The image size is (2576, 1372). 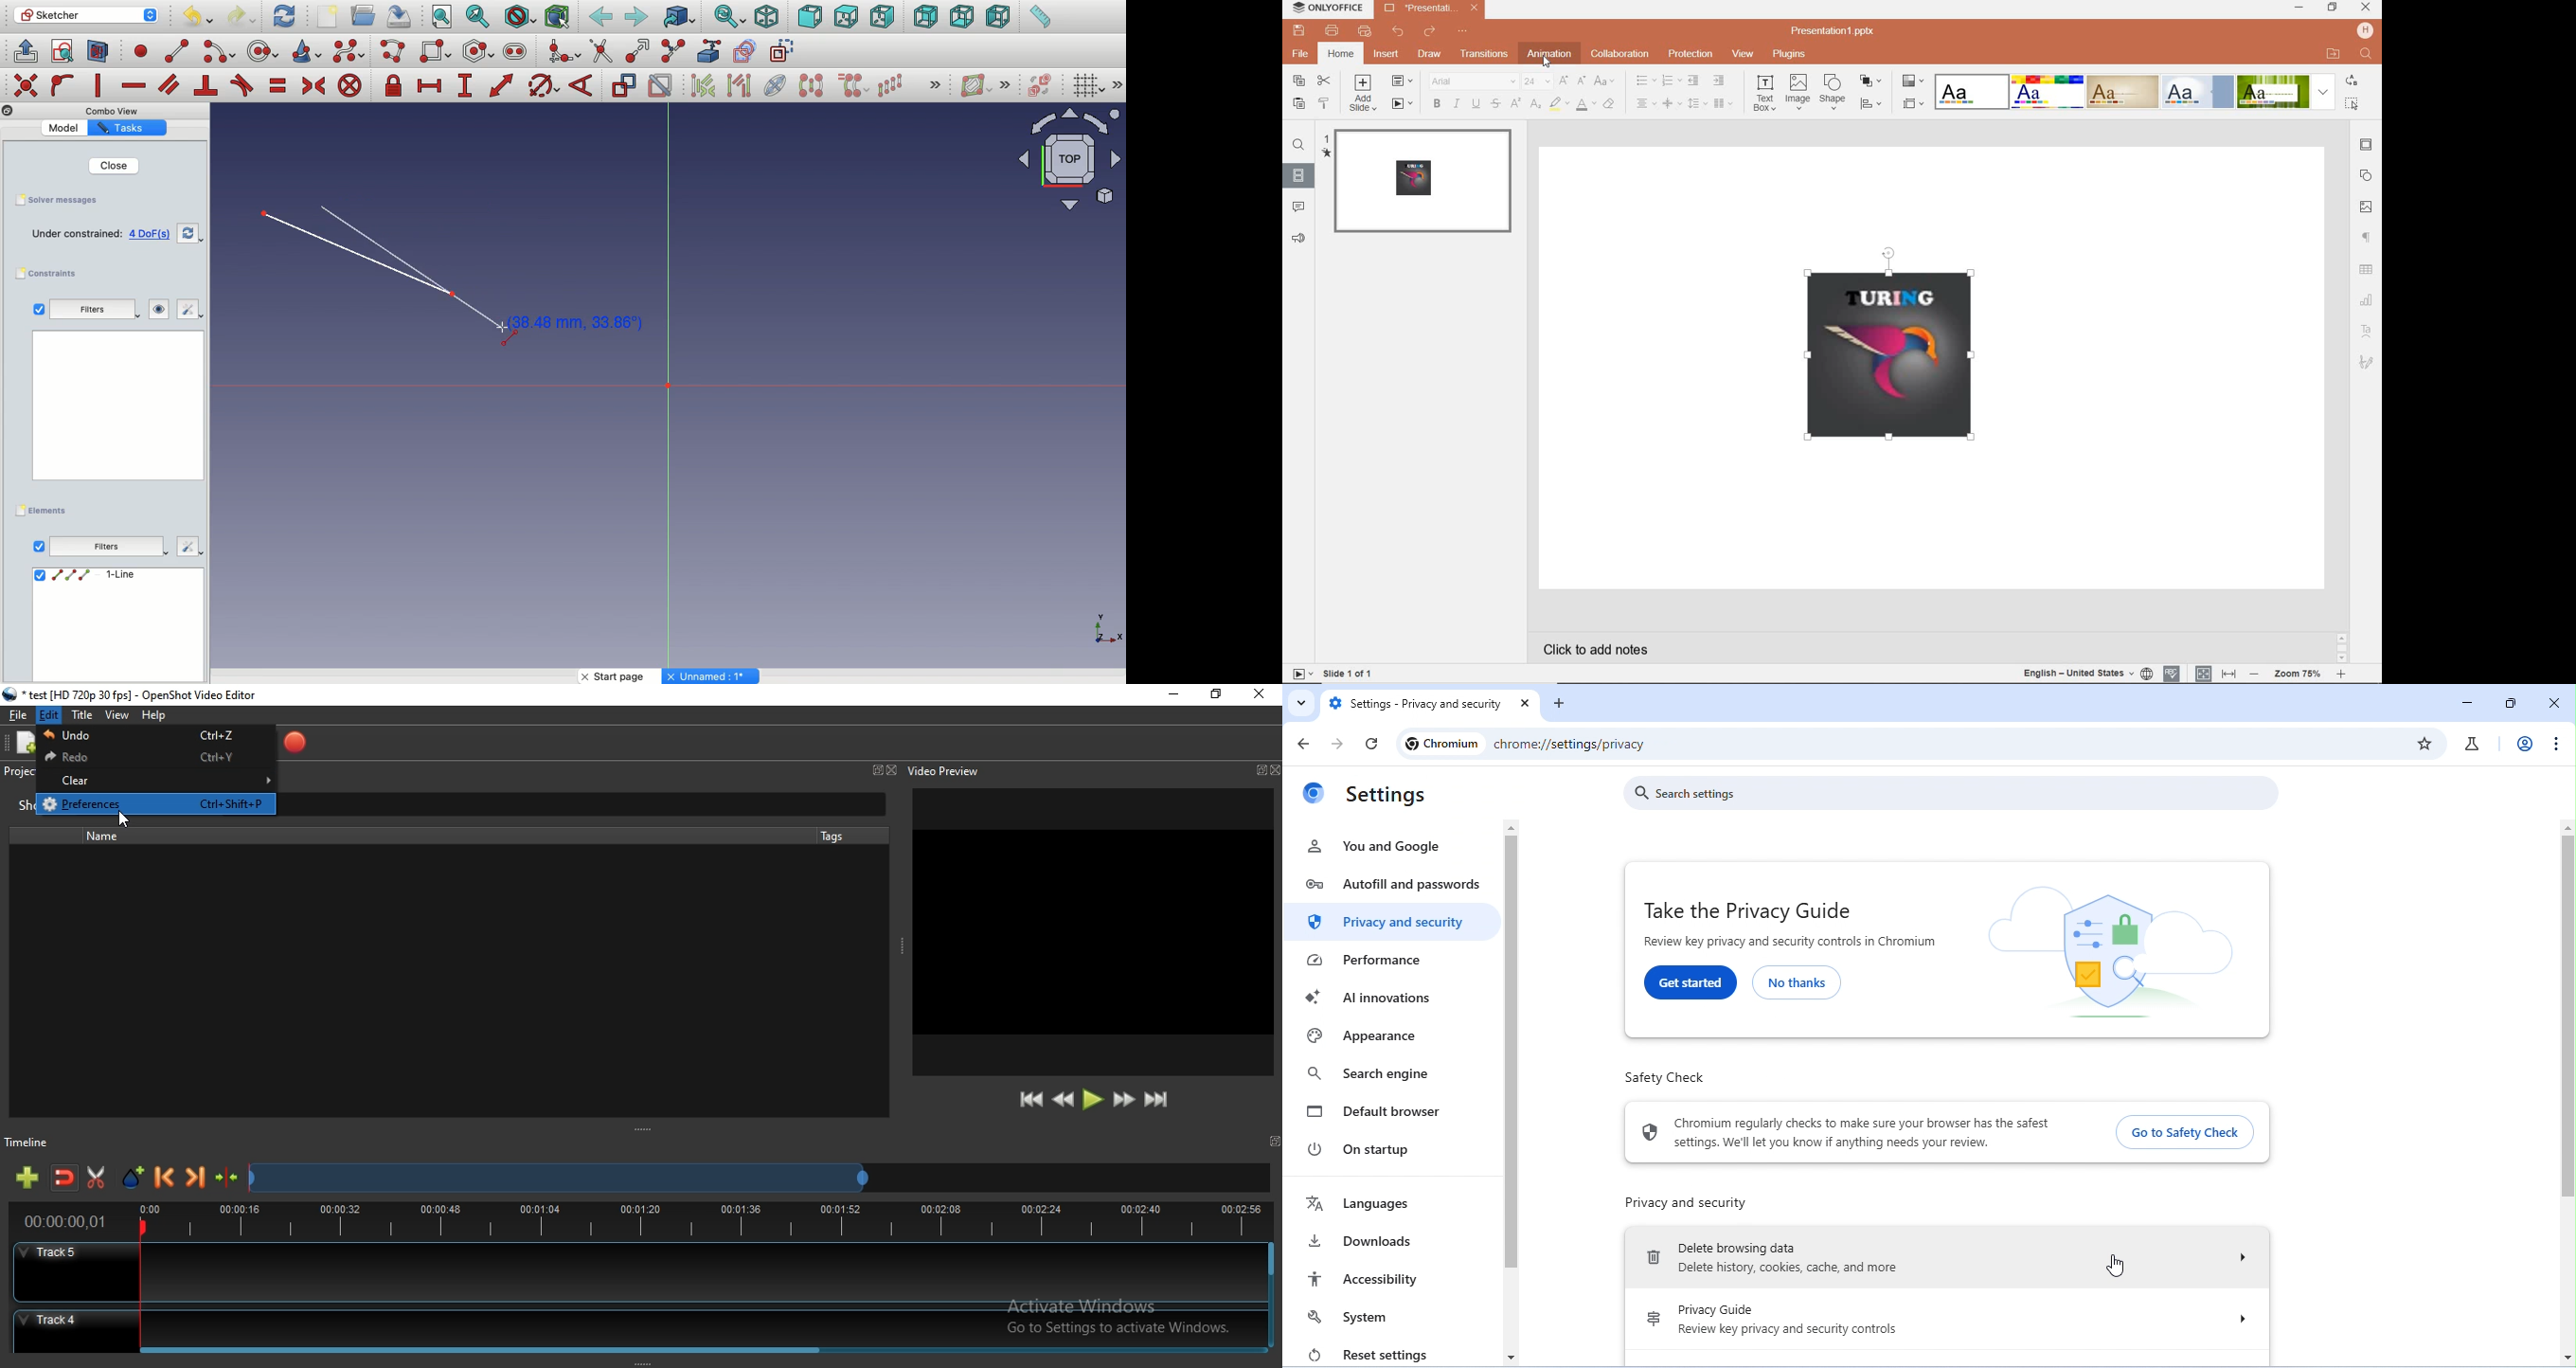 I want to click on find, so click(x=1299, y=145).